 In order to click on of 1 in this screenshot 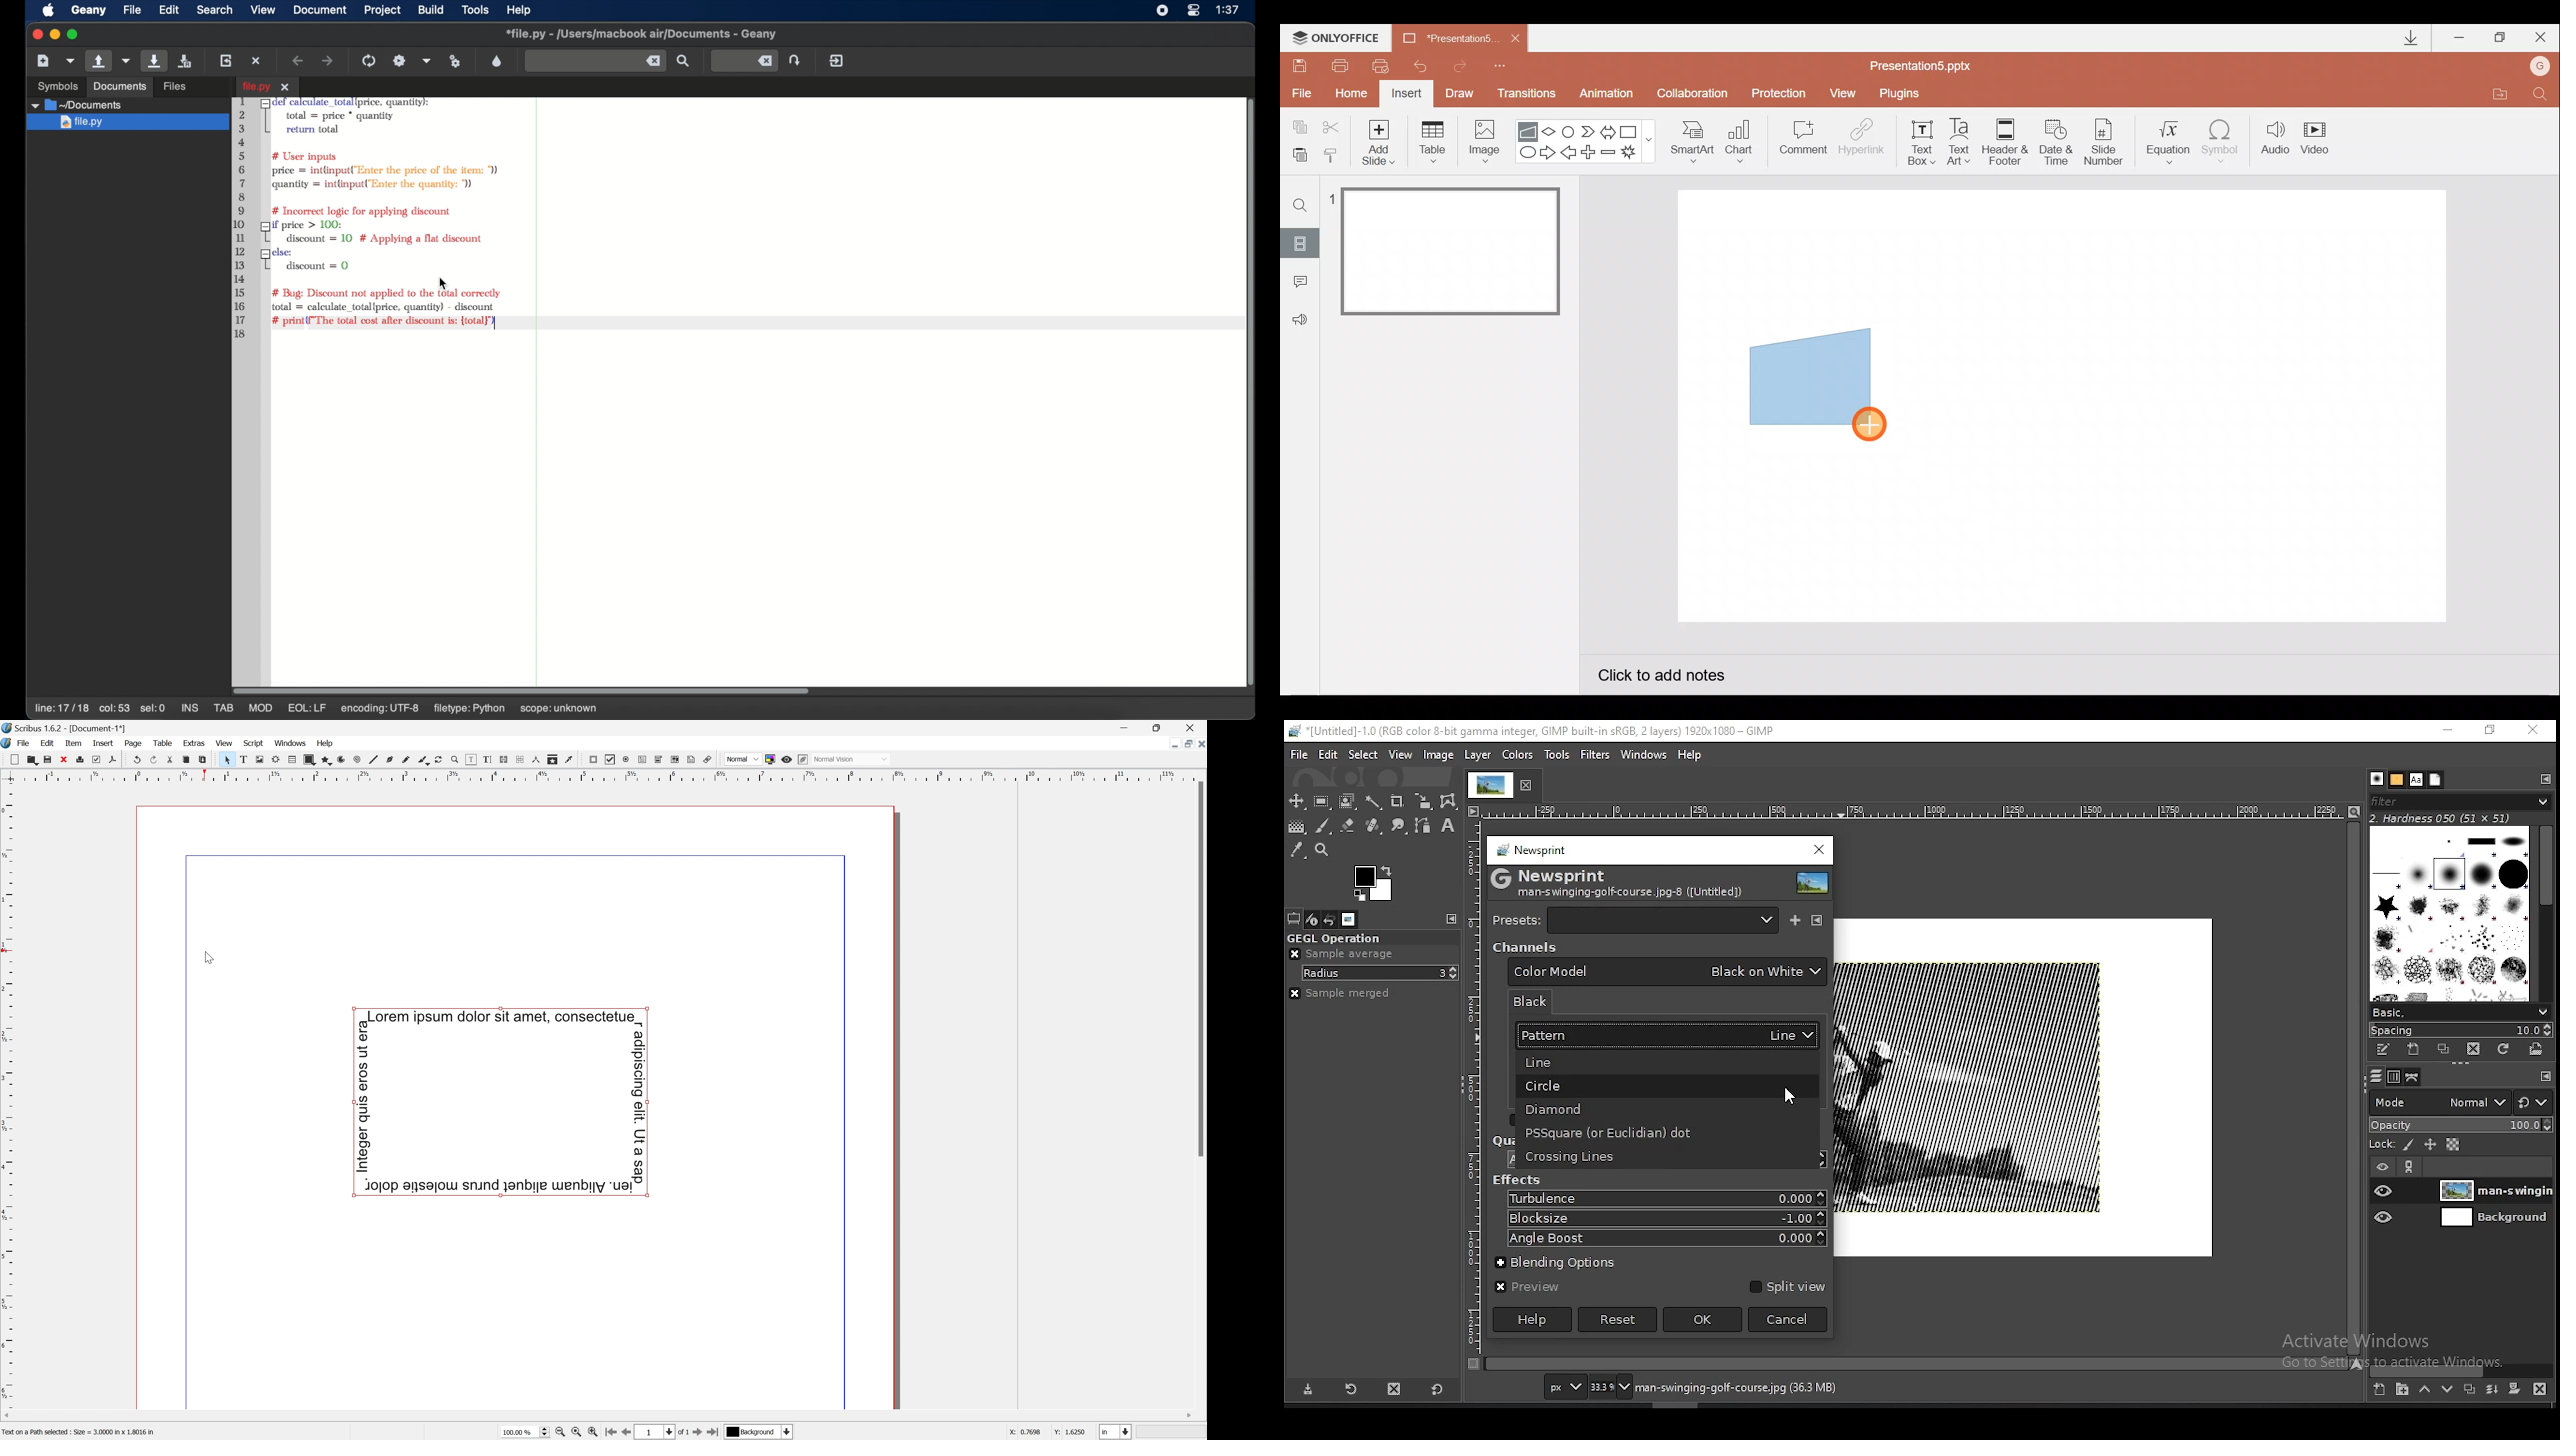, I will do `click(682, 1433)`.